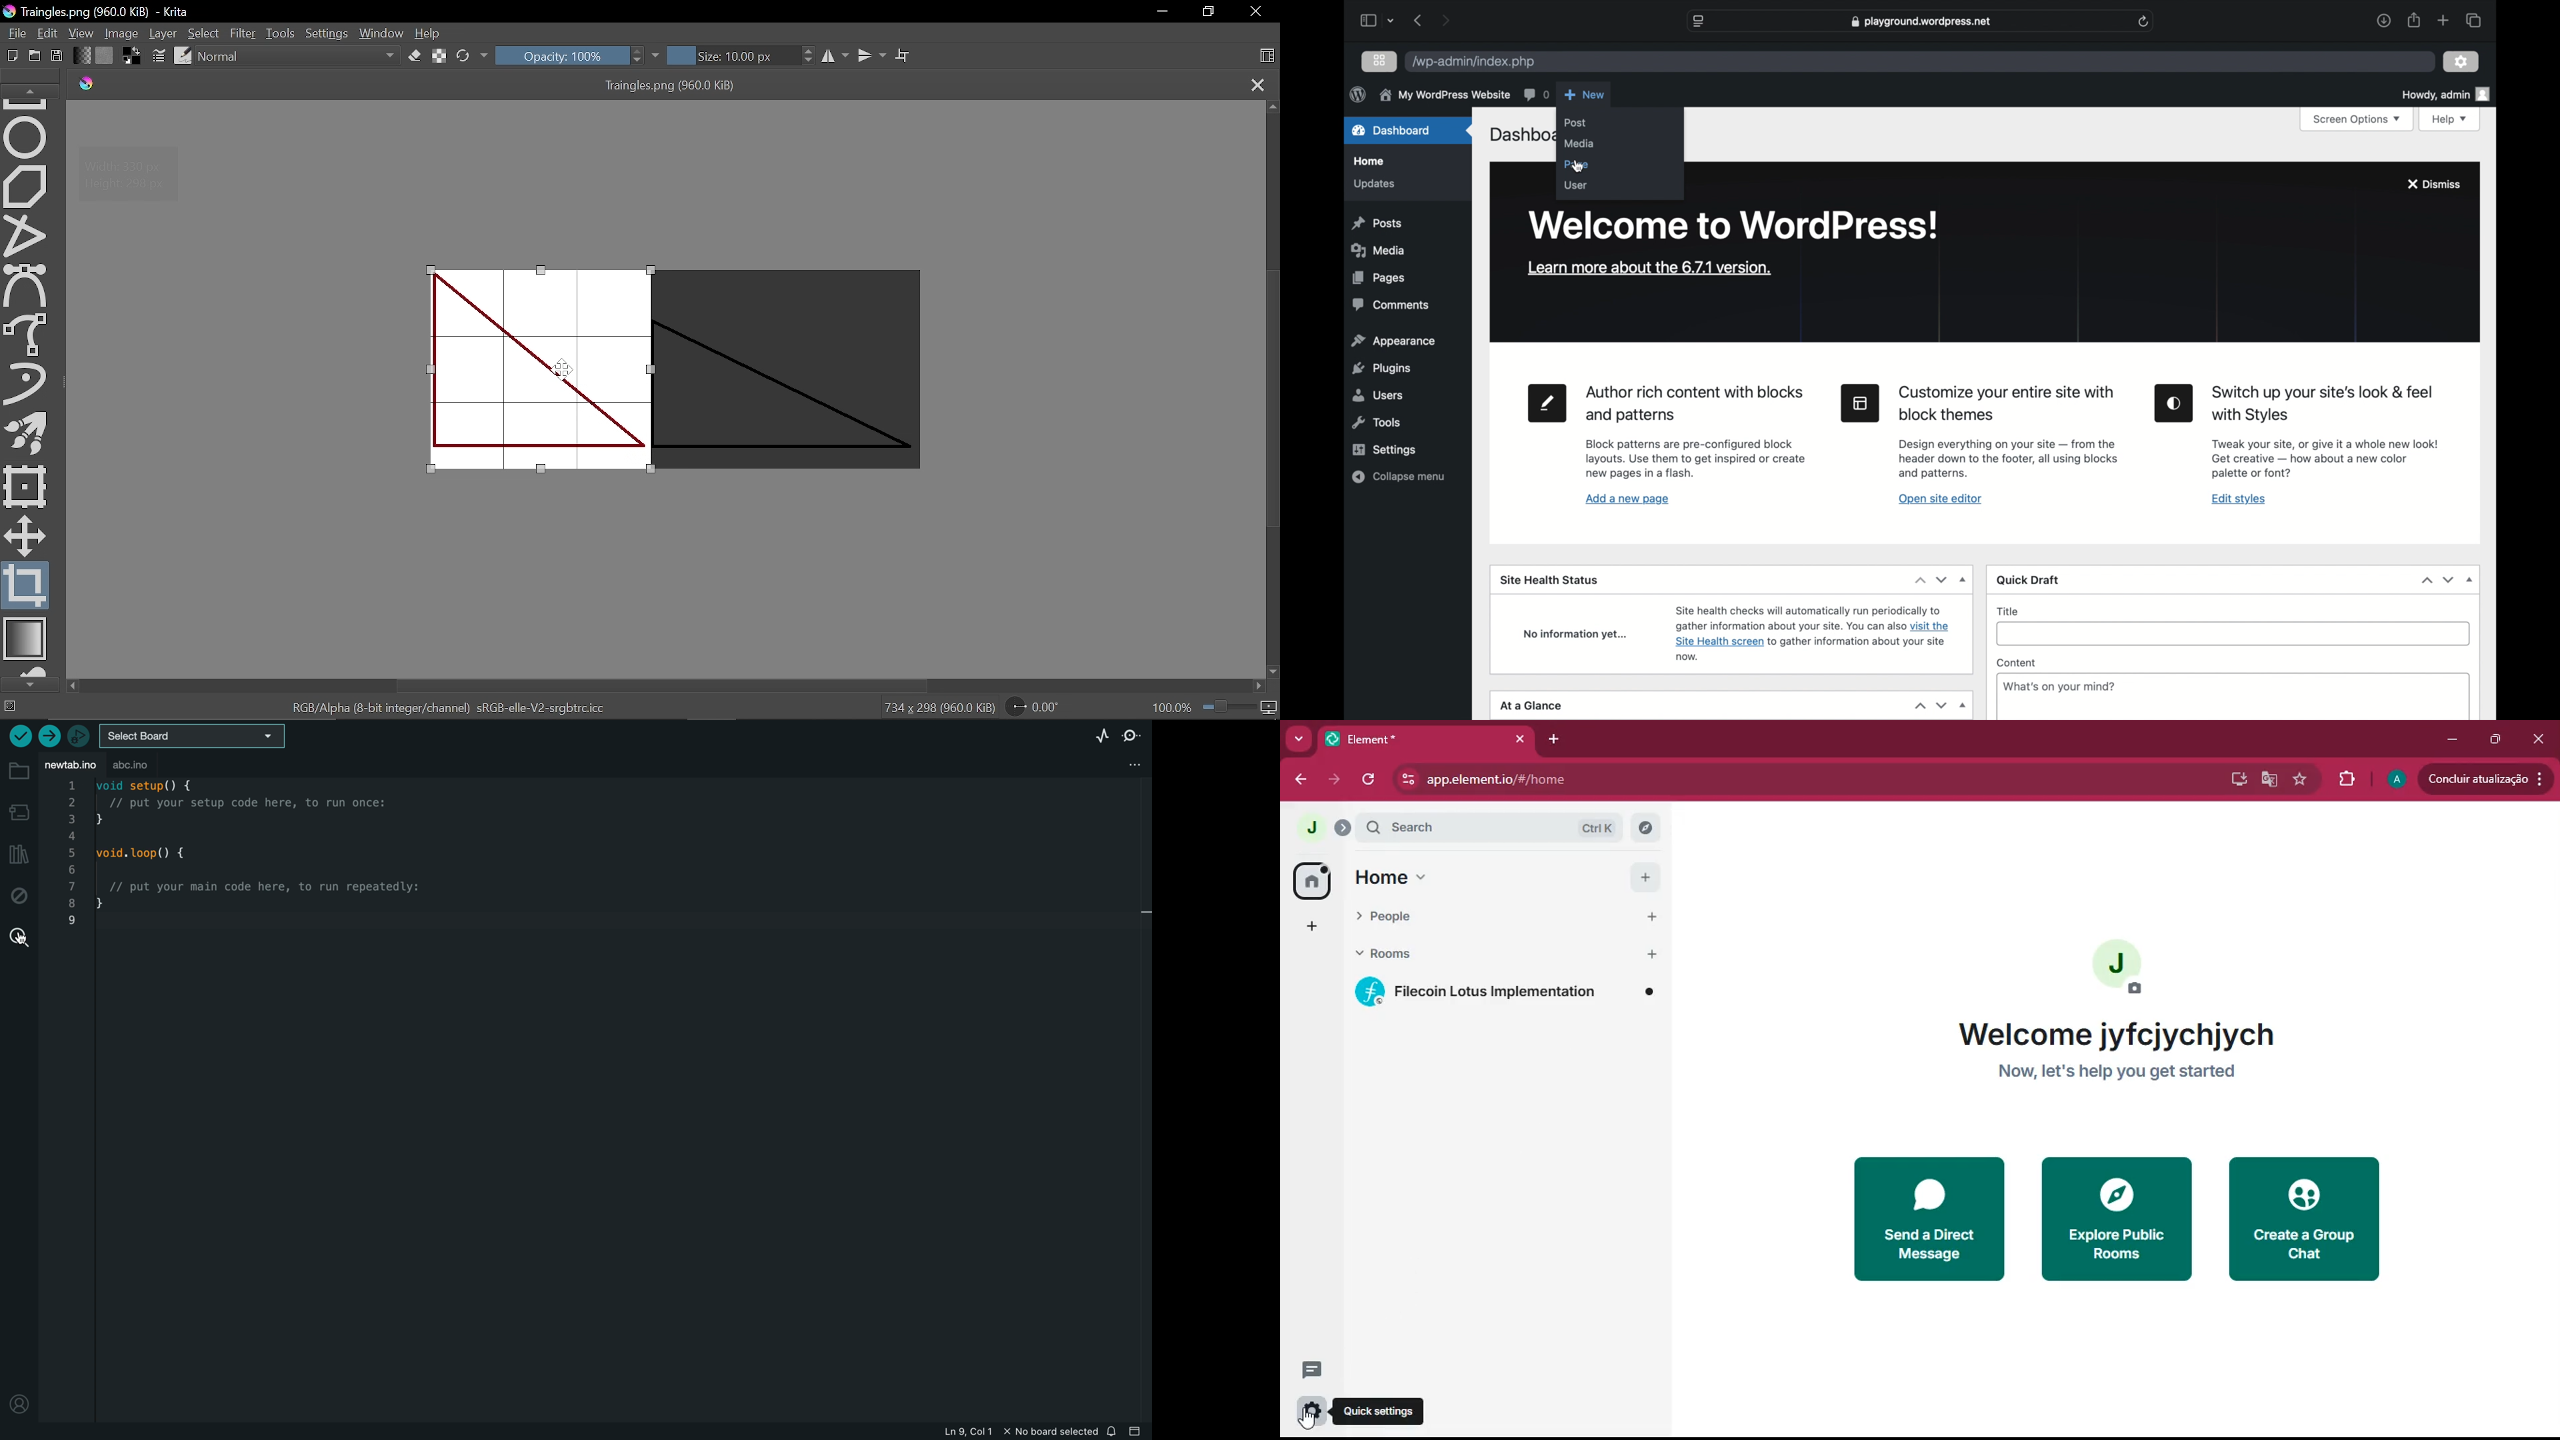  What do you see at coordinates (648, 86) in the screenshot?
I see `Traingles.png (960.0 KiB)` at bounding box center [648, 86].